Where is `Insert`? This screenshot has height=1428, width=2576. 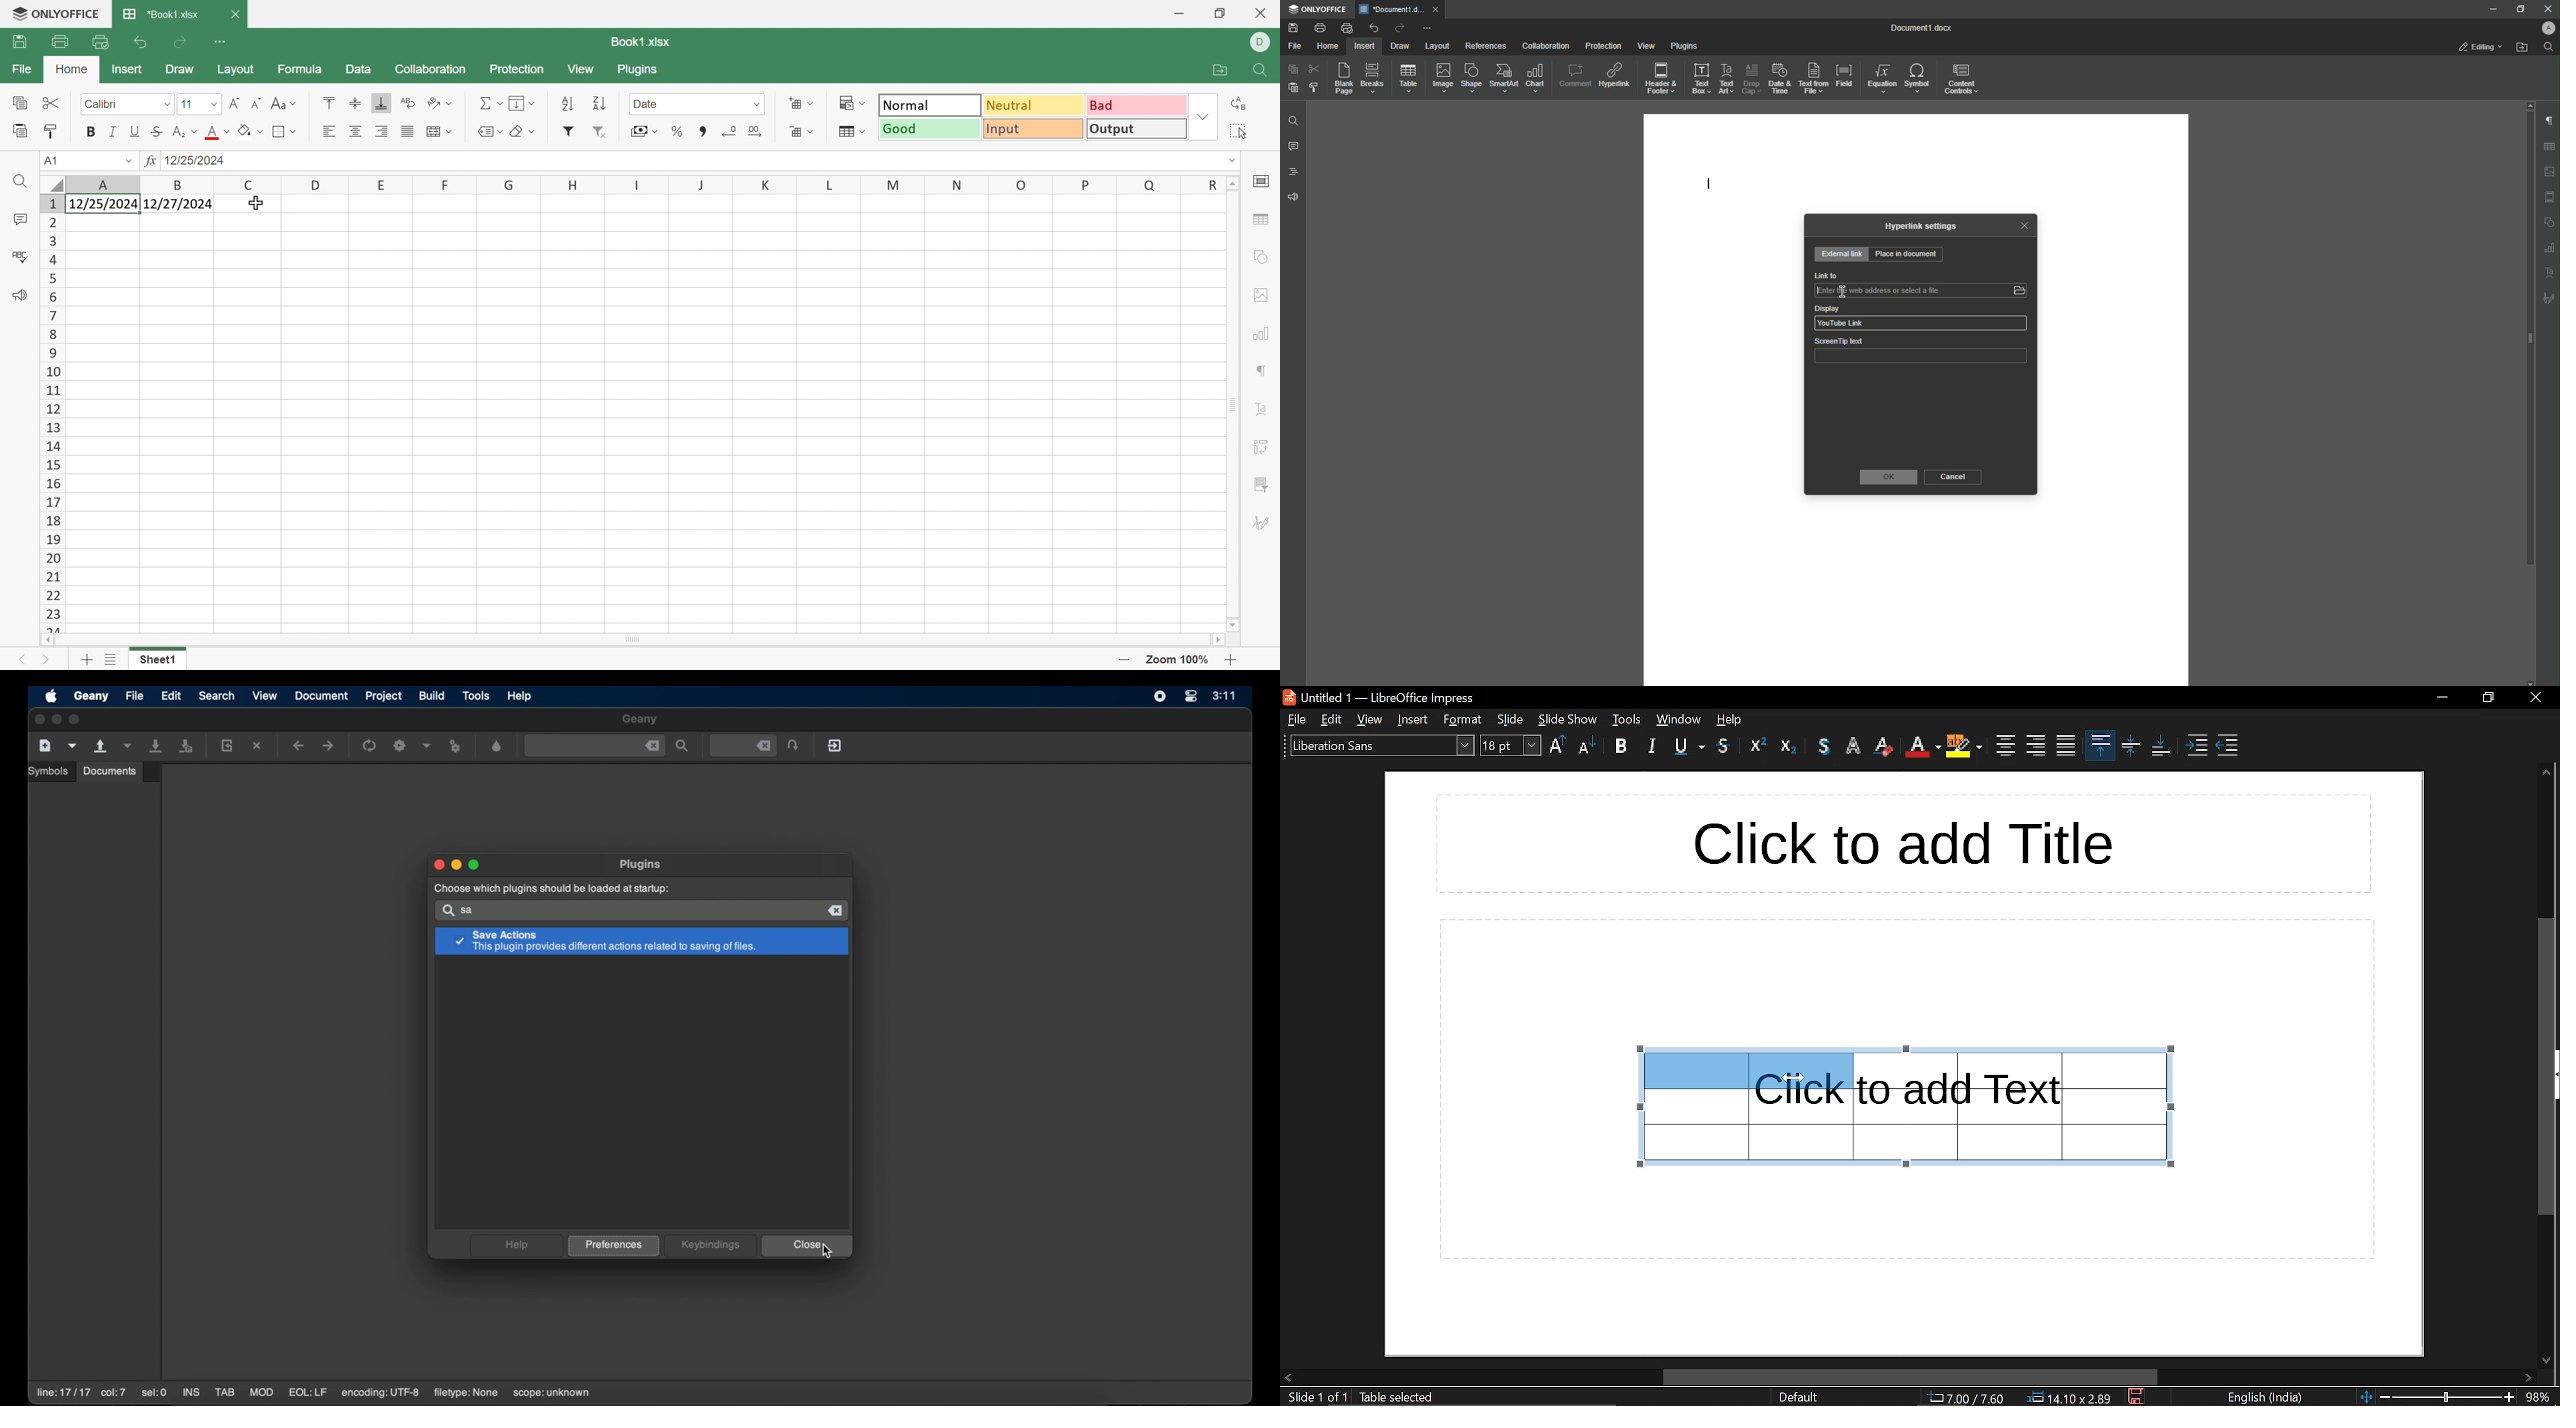
Insert is located at coordinates (127, 69).